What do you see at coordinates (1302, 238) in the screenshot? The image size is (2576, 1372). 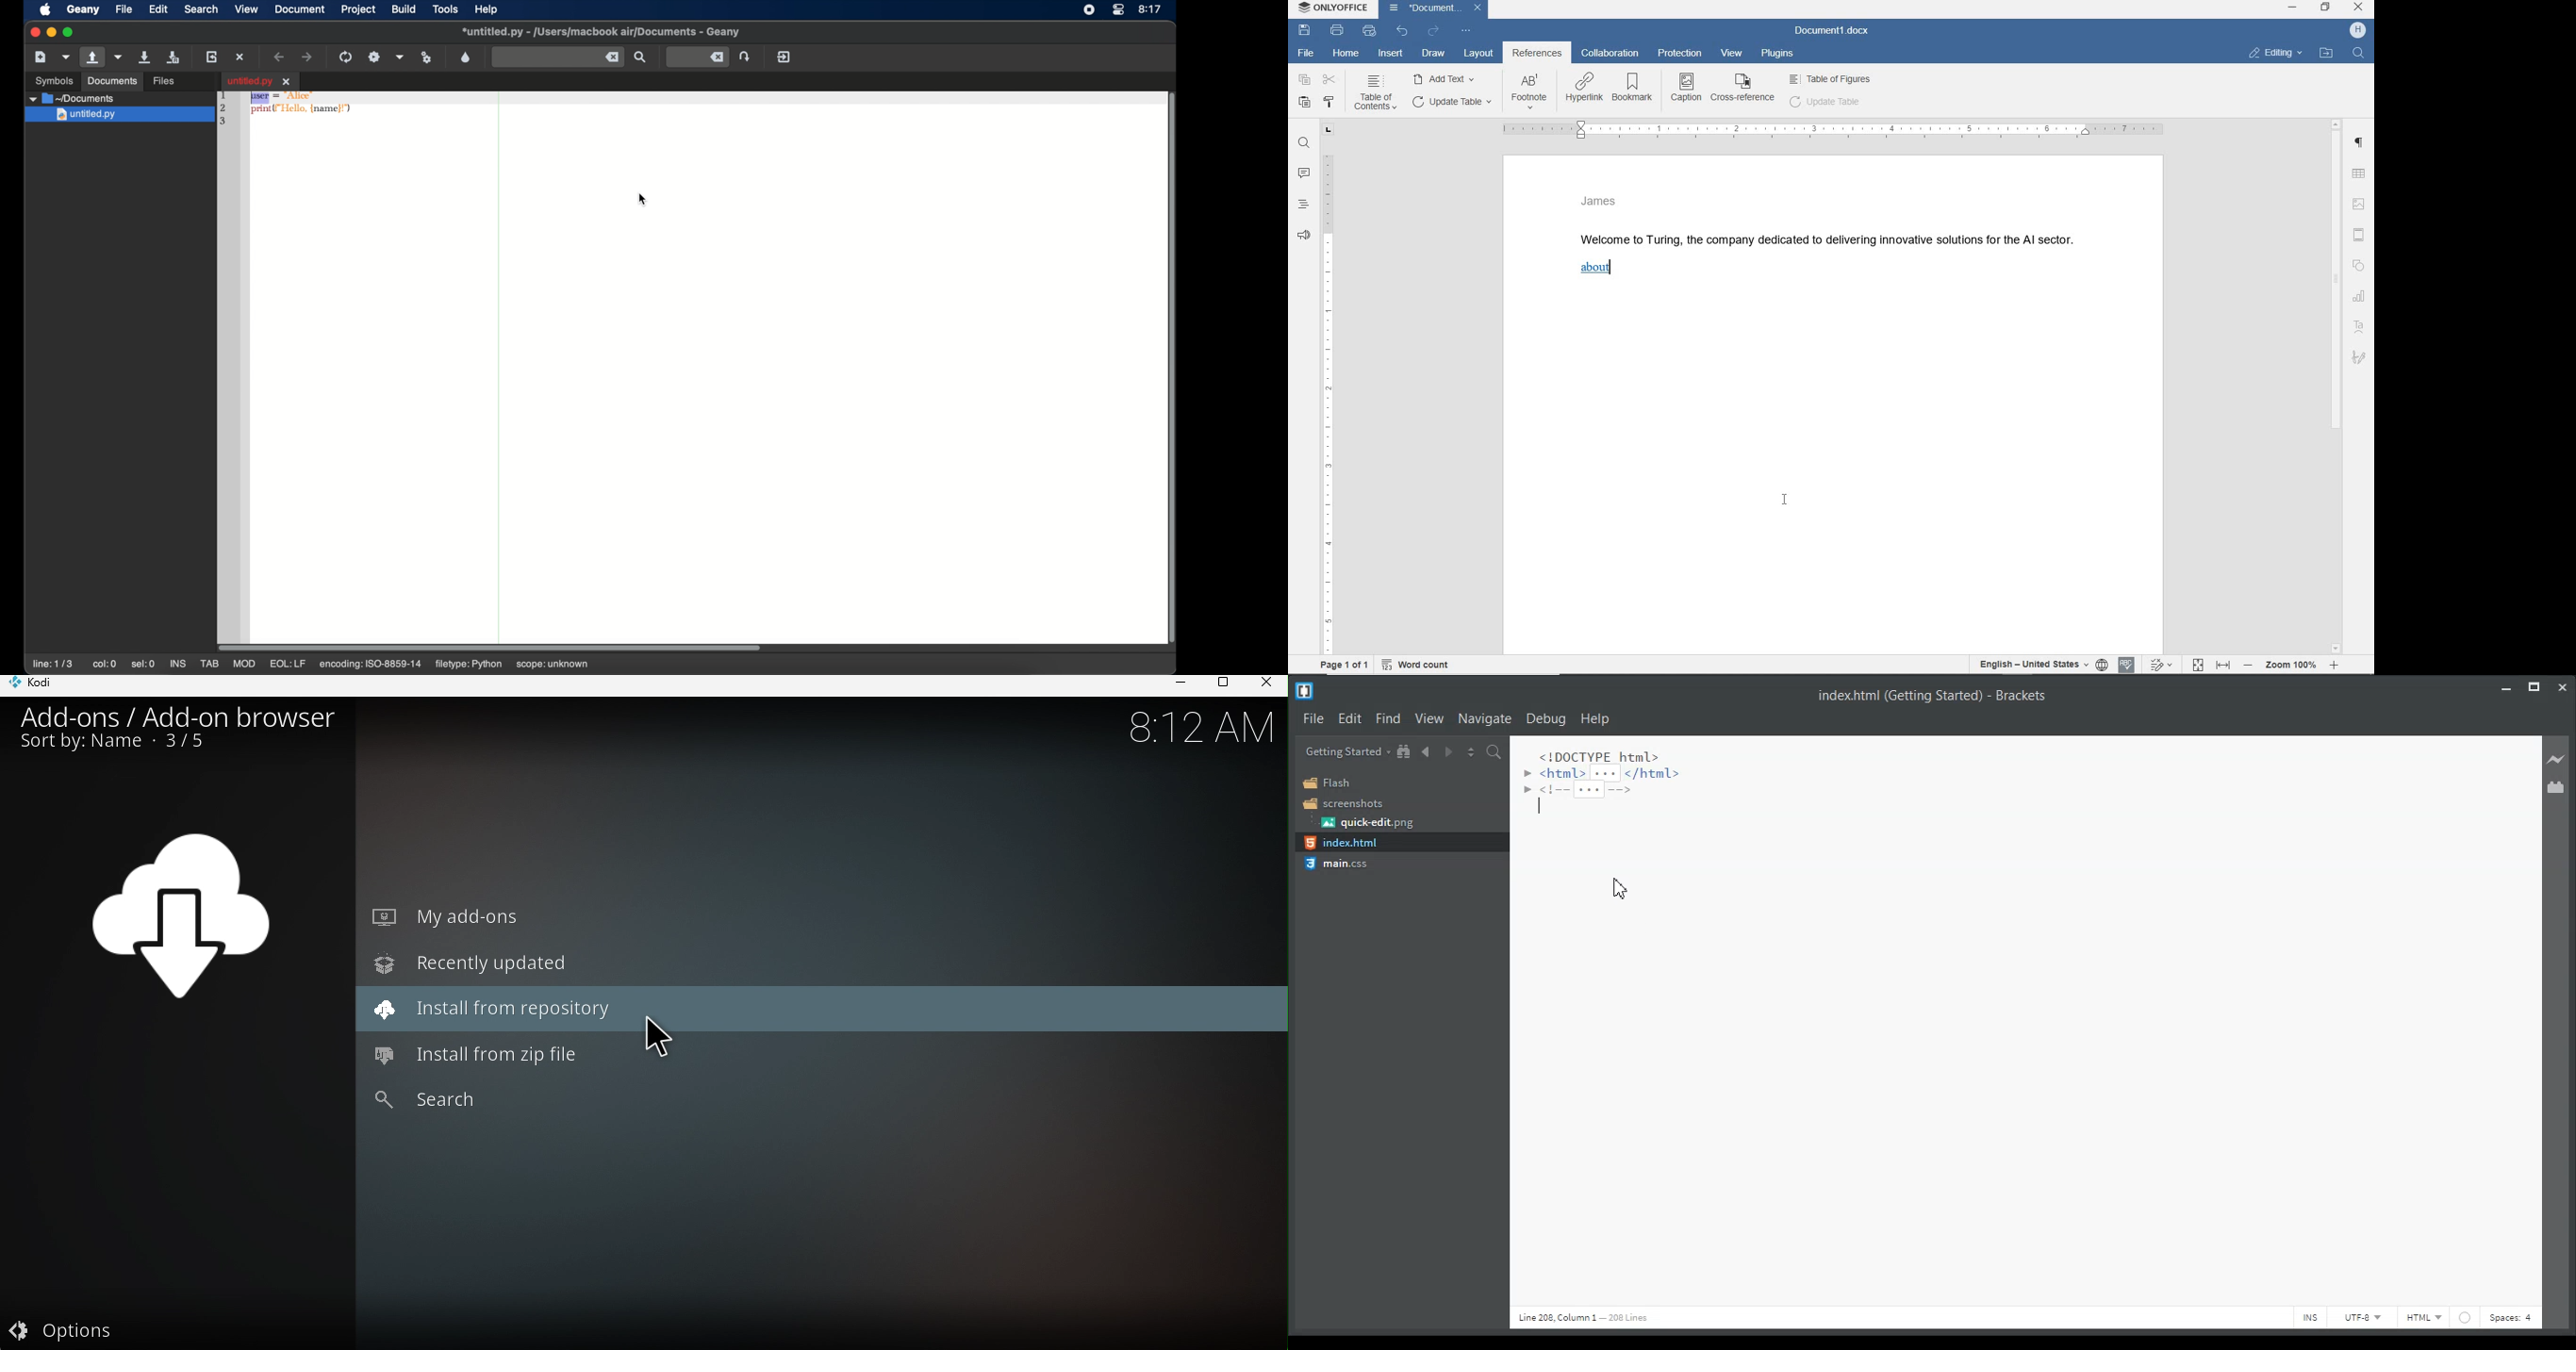 I see `feedback & support` at bounding box center [1302, 238].